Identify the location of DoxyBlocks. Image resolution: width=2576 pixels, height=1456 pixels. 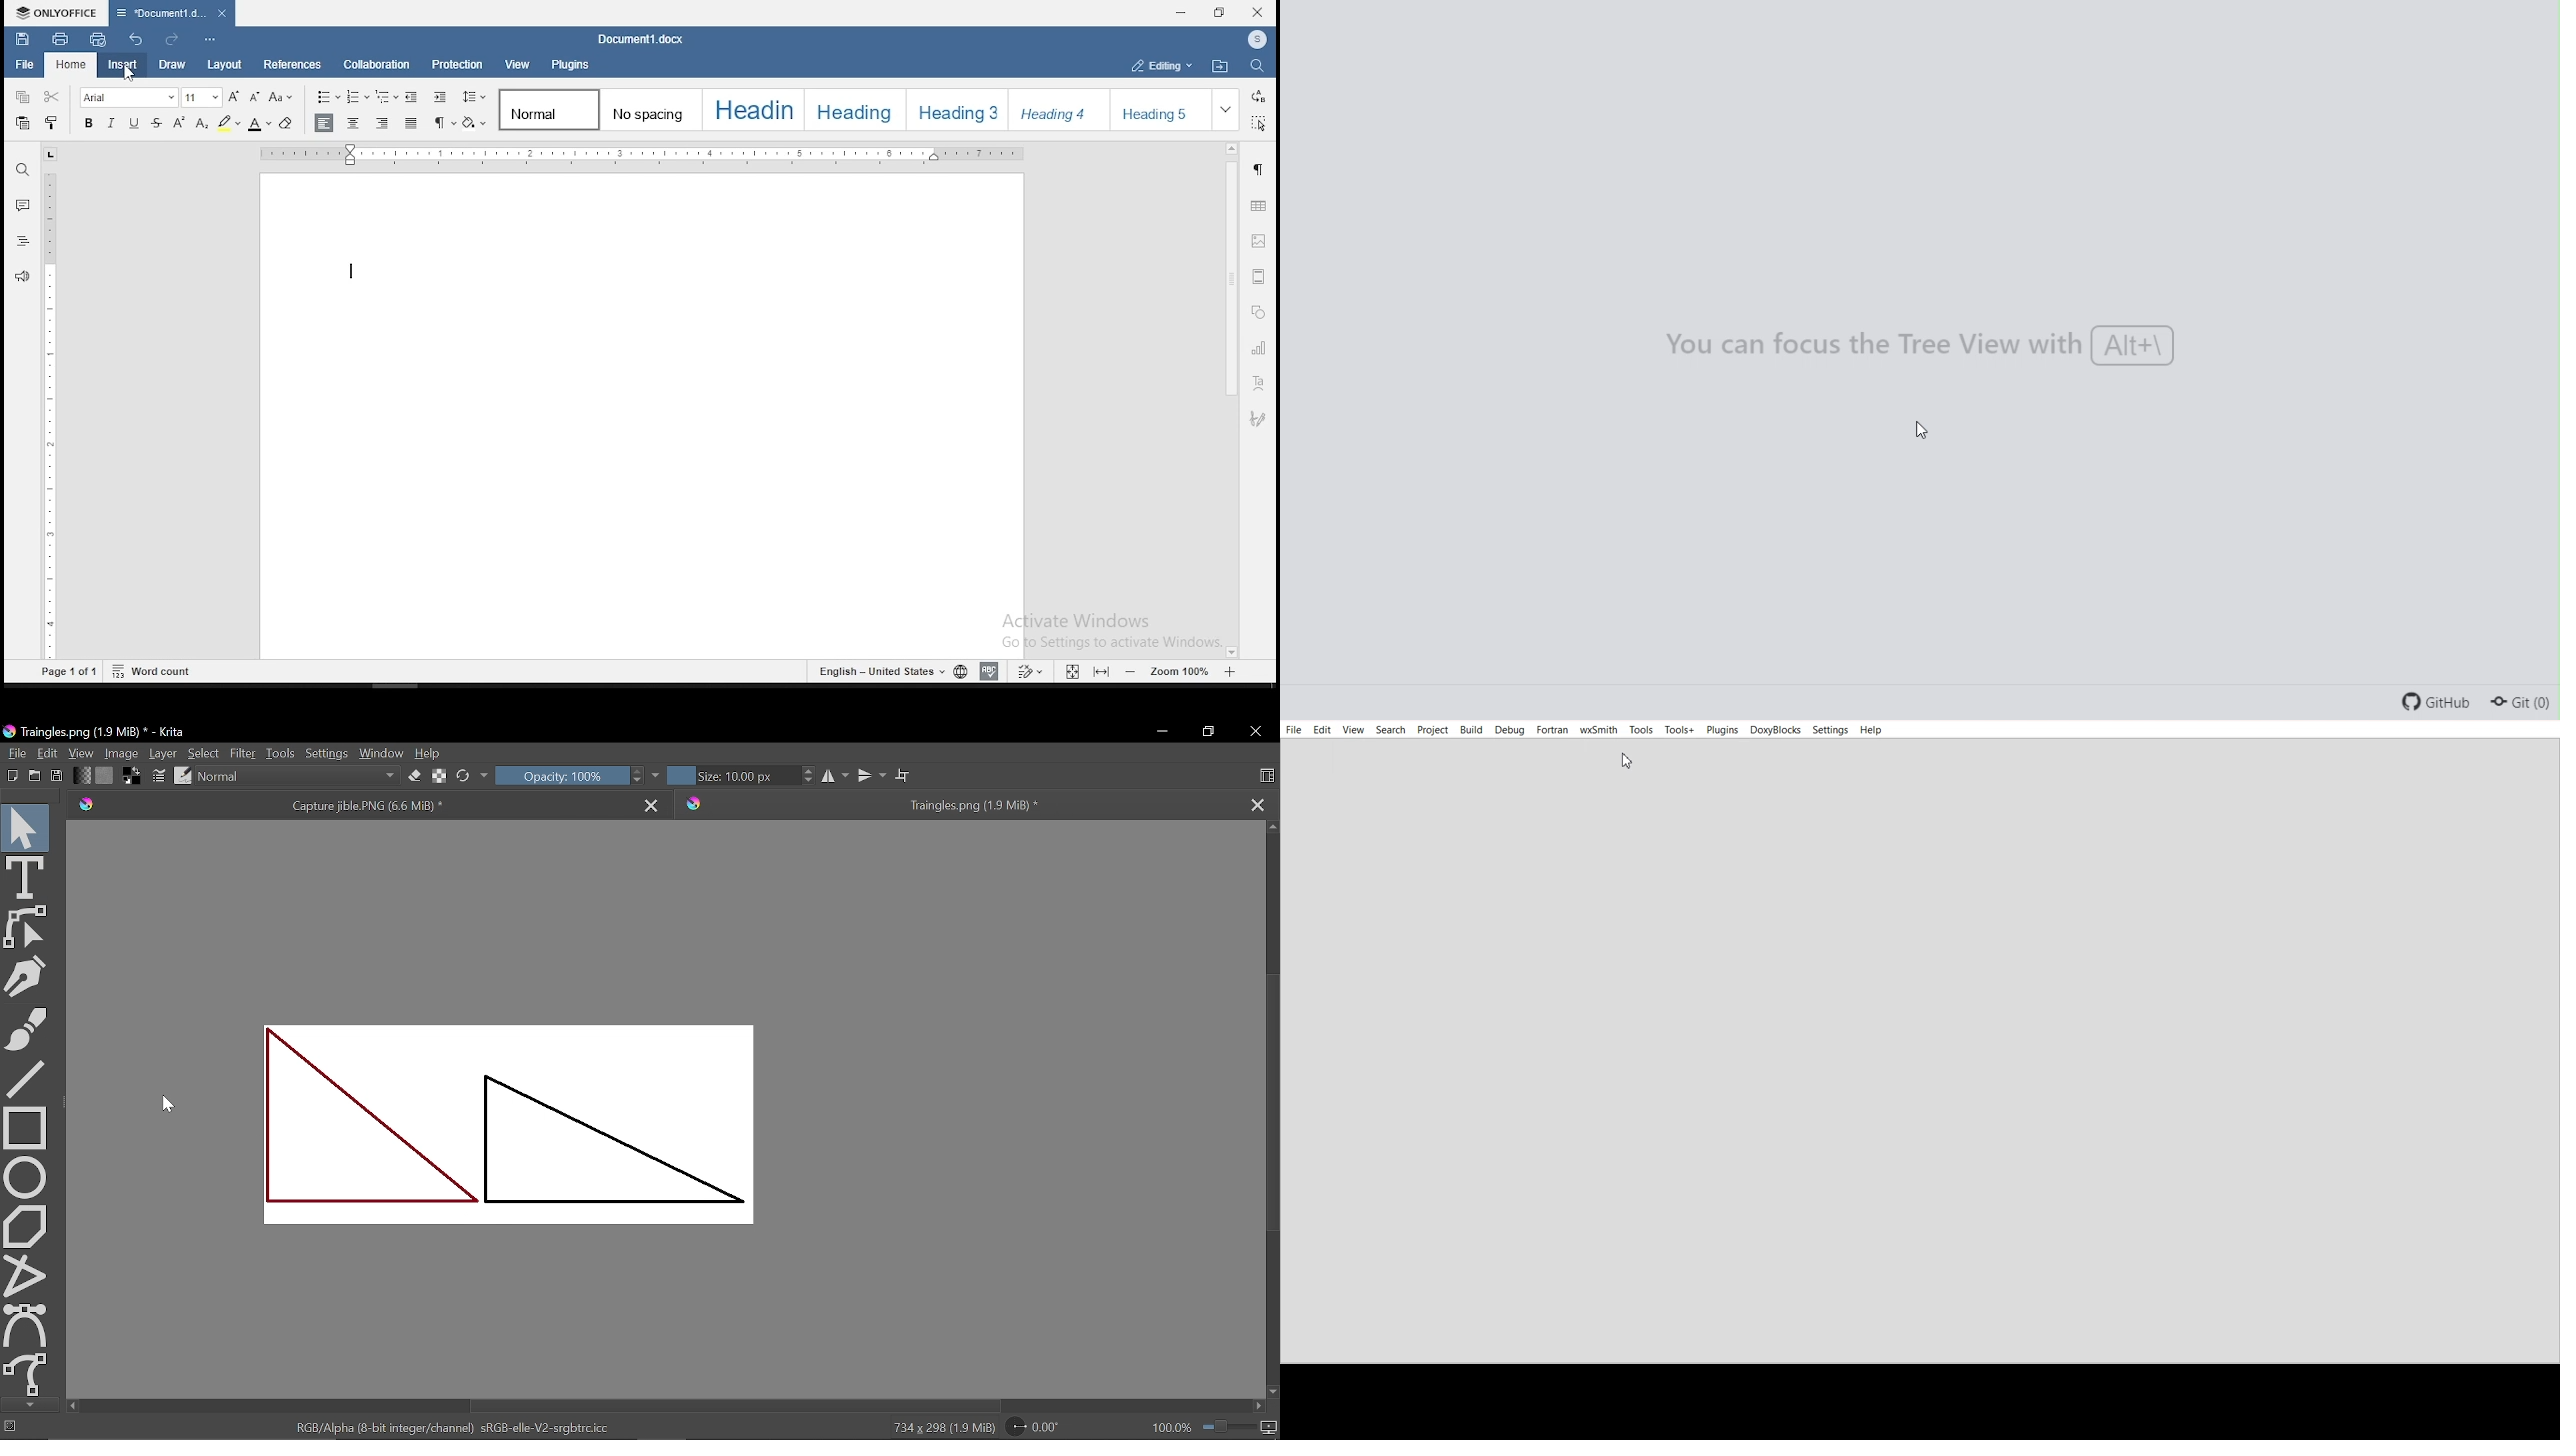
(1776, 731).